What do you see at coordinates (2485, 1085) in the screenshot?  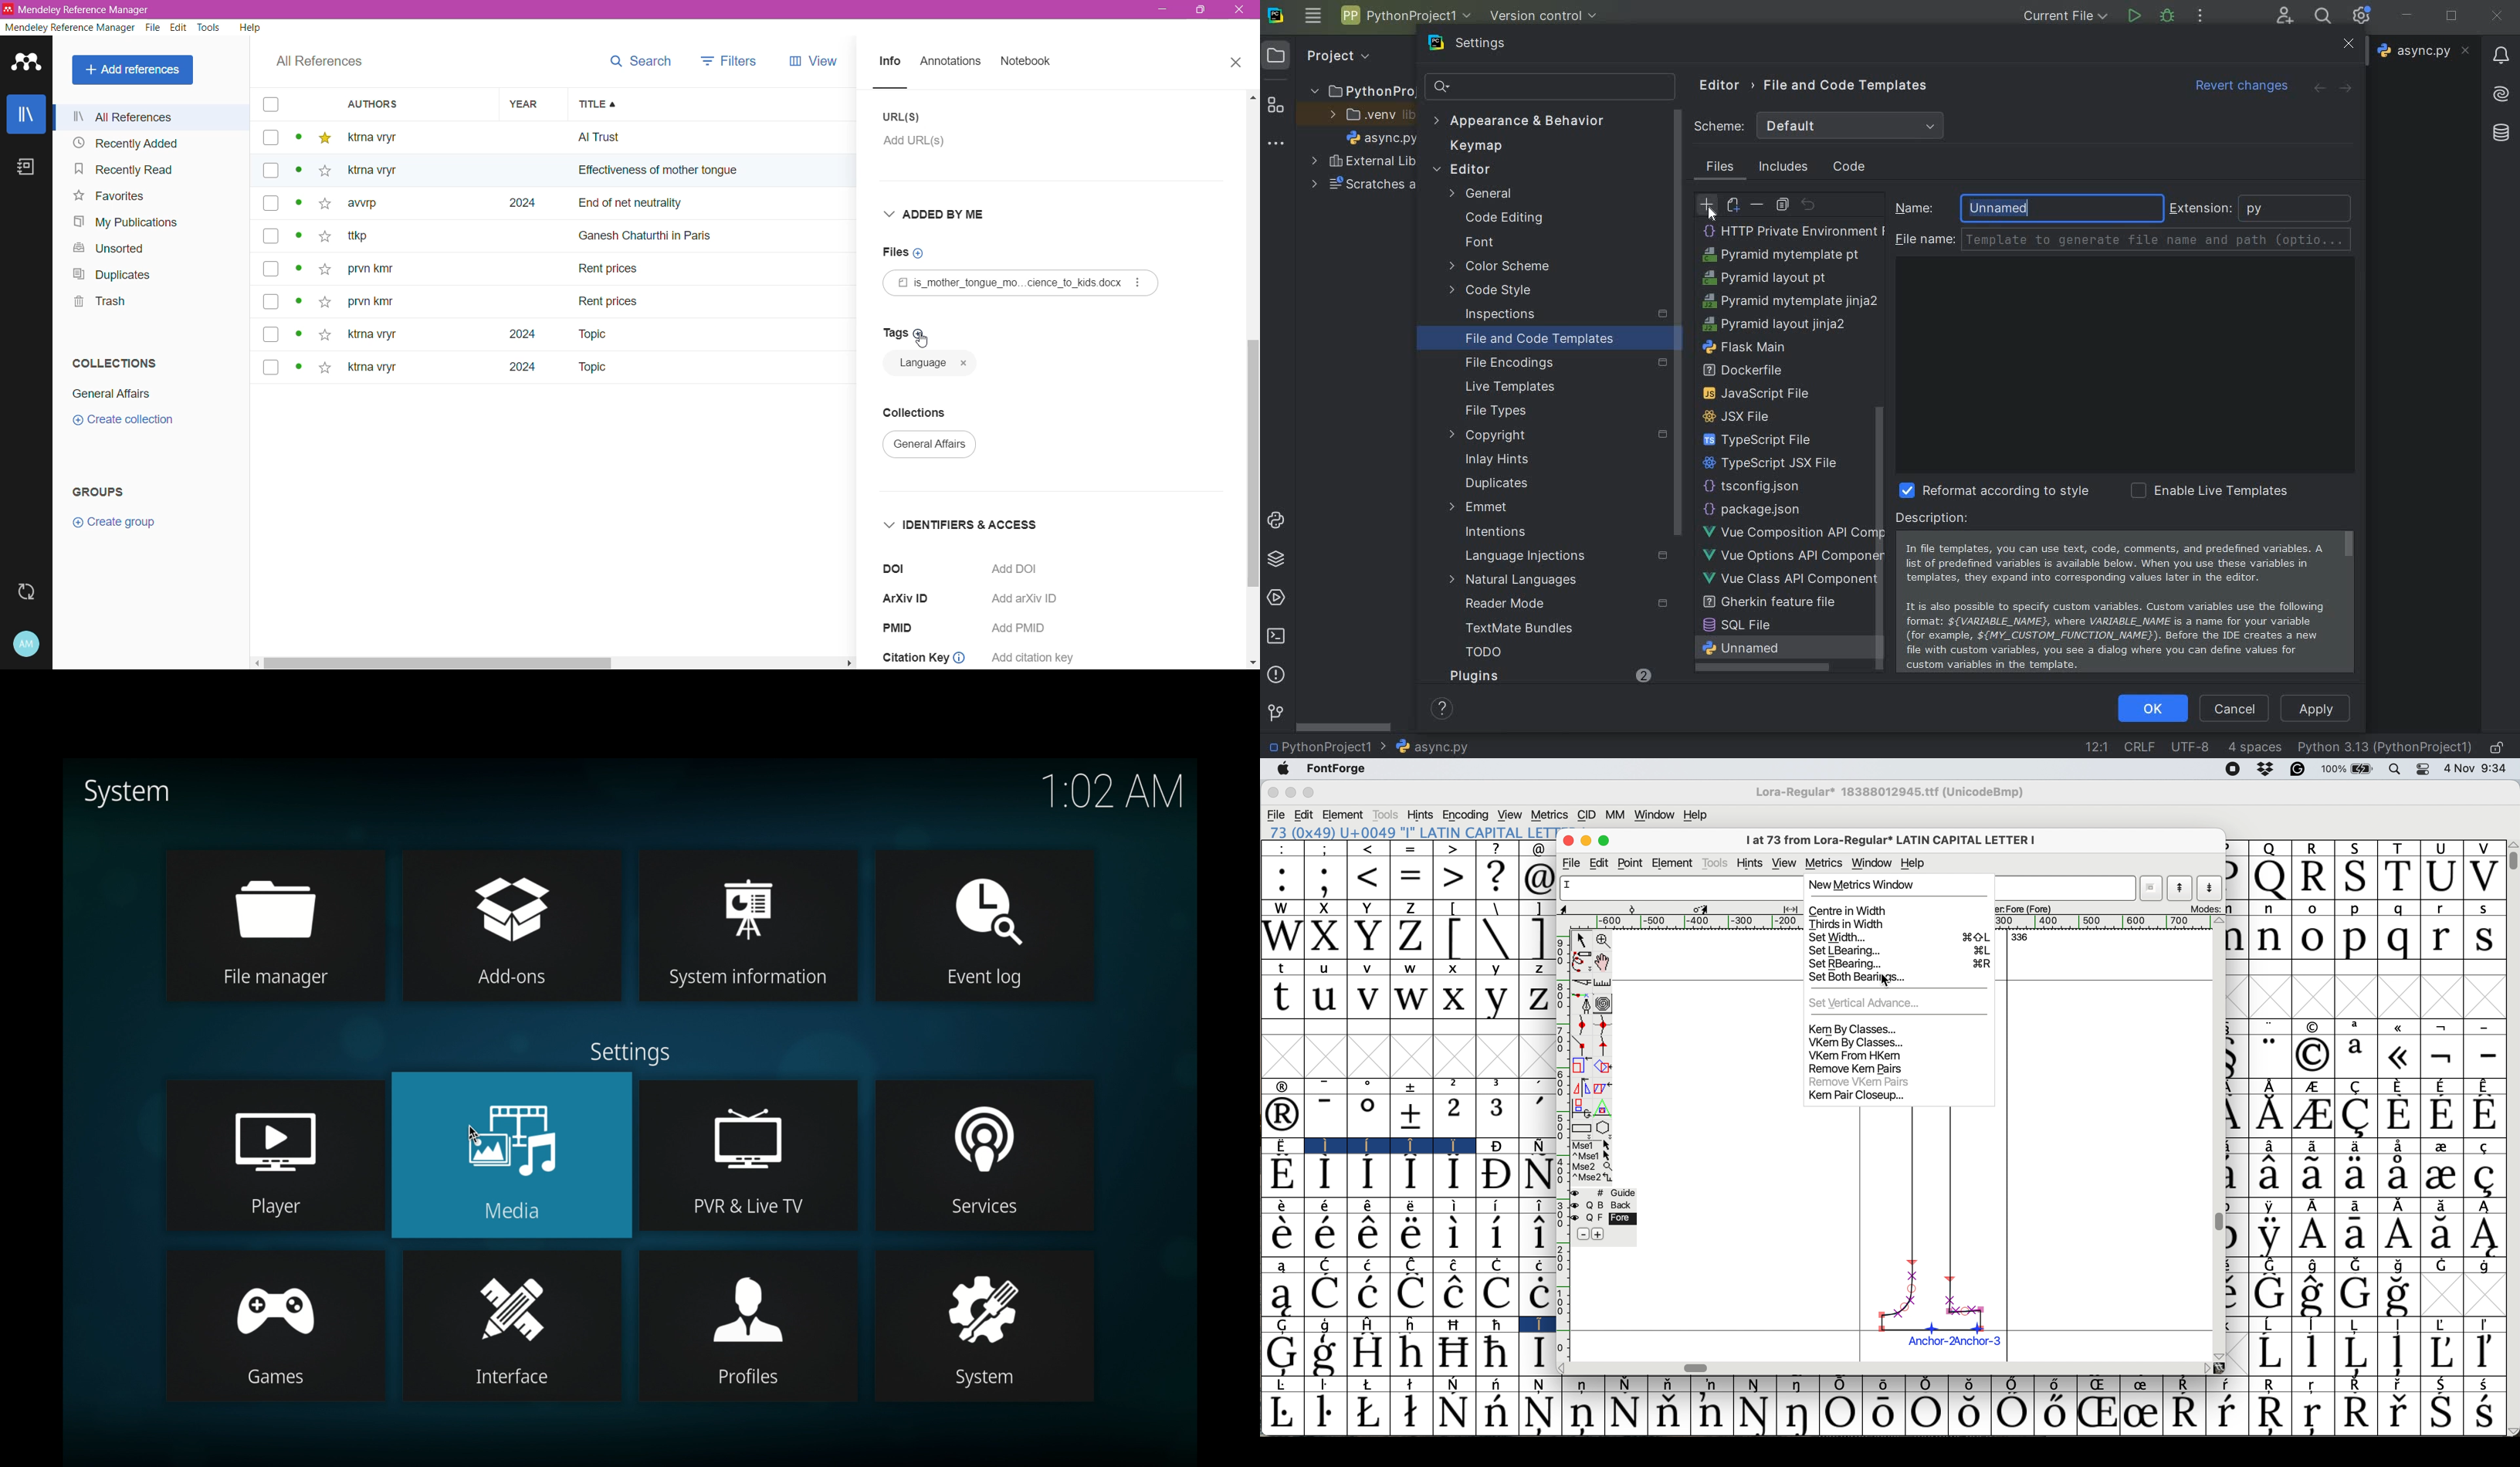 I see `Symbol` at bounding box center [2485, 1085].